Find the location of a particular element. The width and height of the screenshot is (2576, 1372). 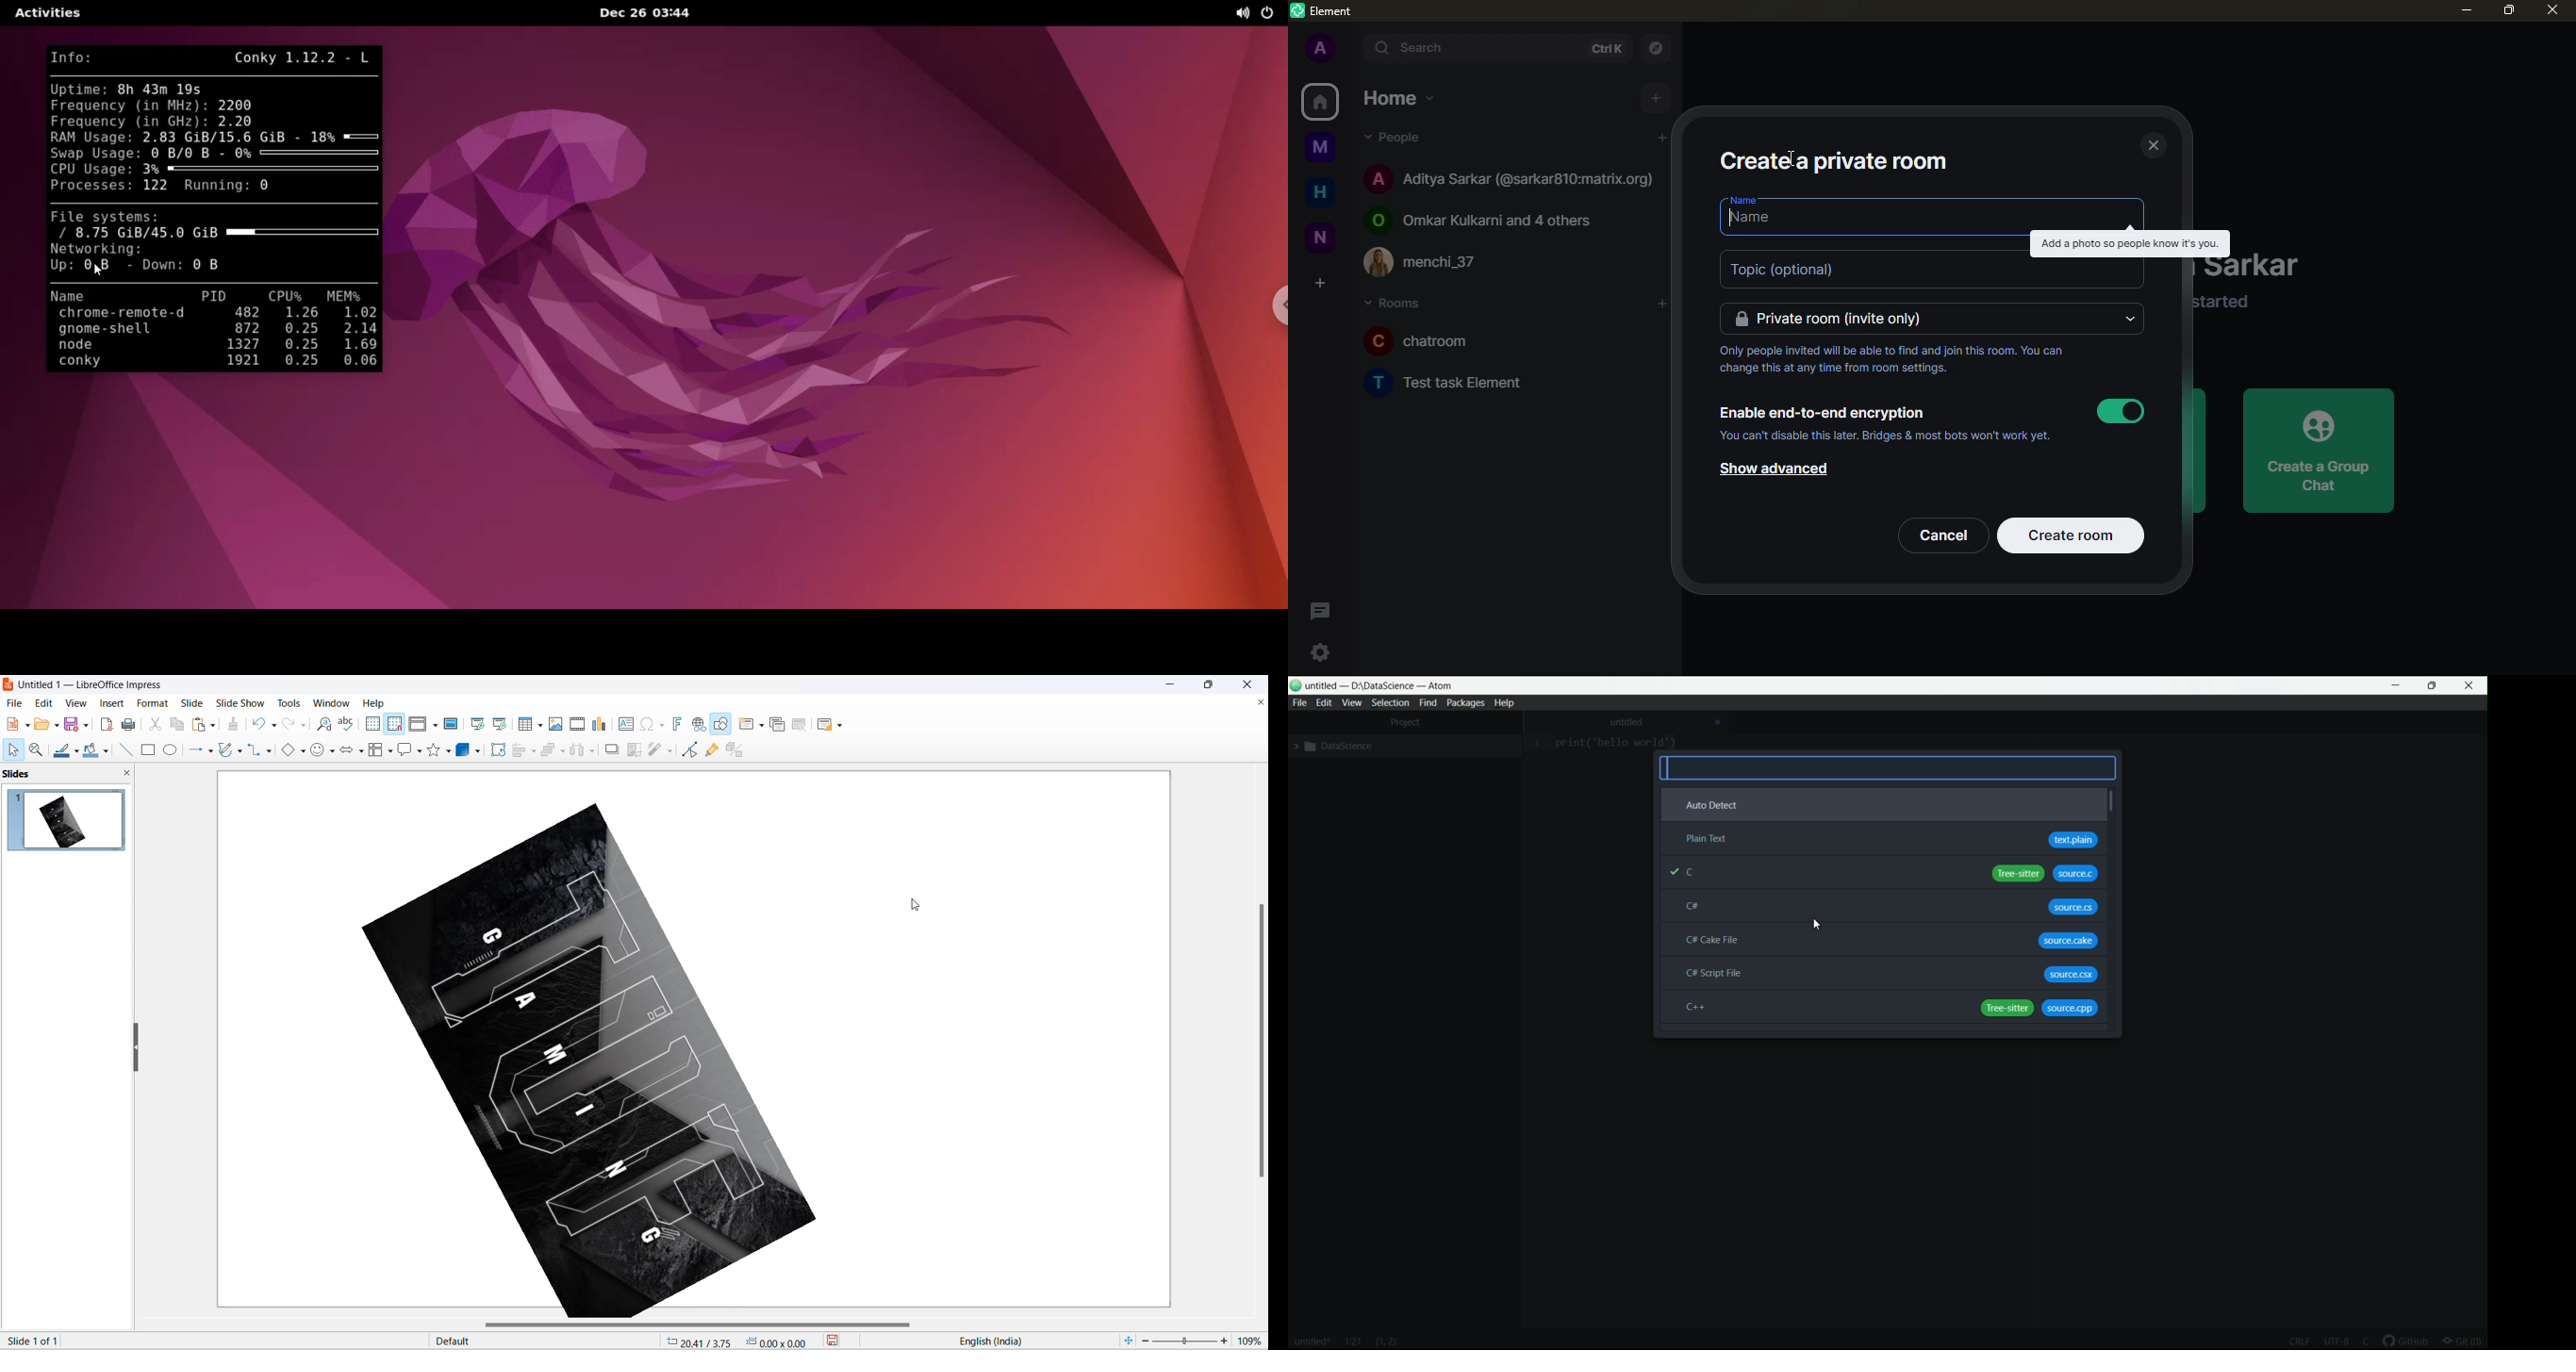

cursor is located at coordinates (498, 746).